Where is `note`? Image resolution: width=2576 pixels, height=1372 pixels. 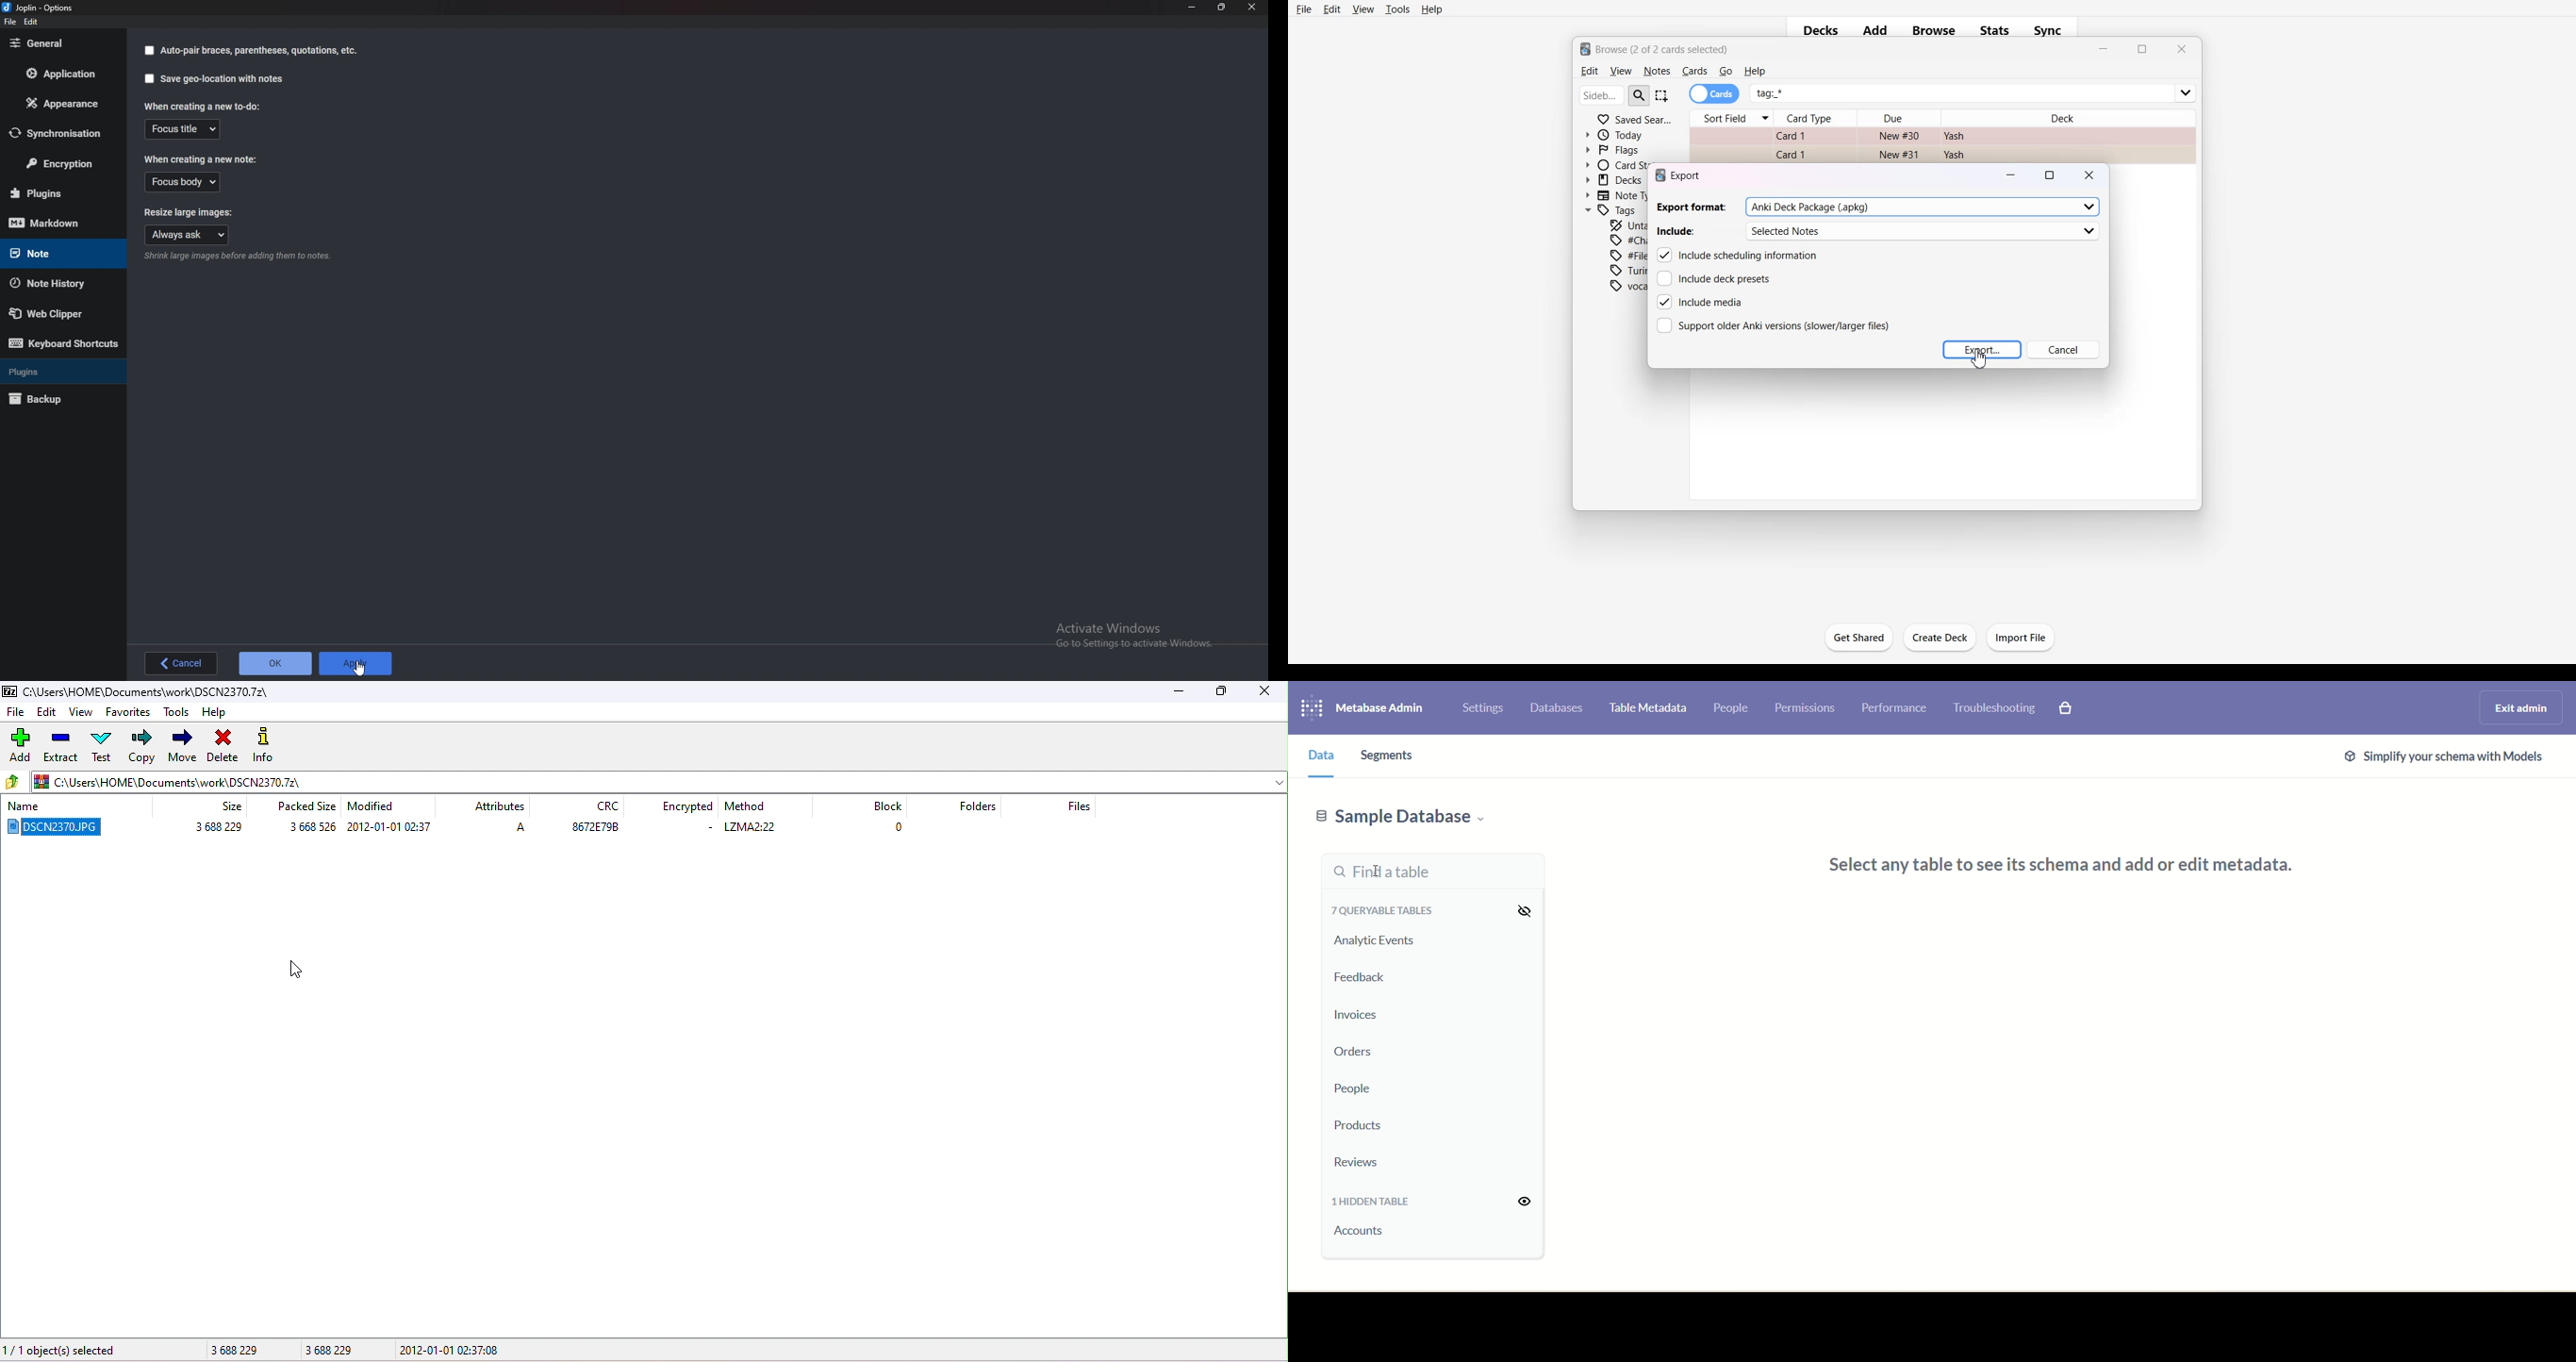
note is located at coordinates (54, 252).